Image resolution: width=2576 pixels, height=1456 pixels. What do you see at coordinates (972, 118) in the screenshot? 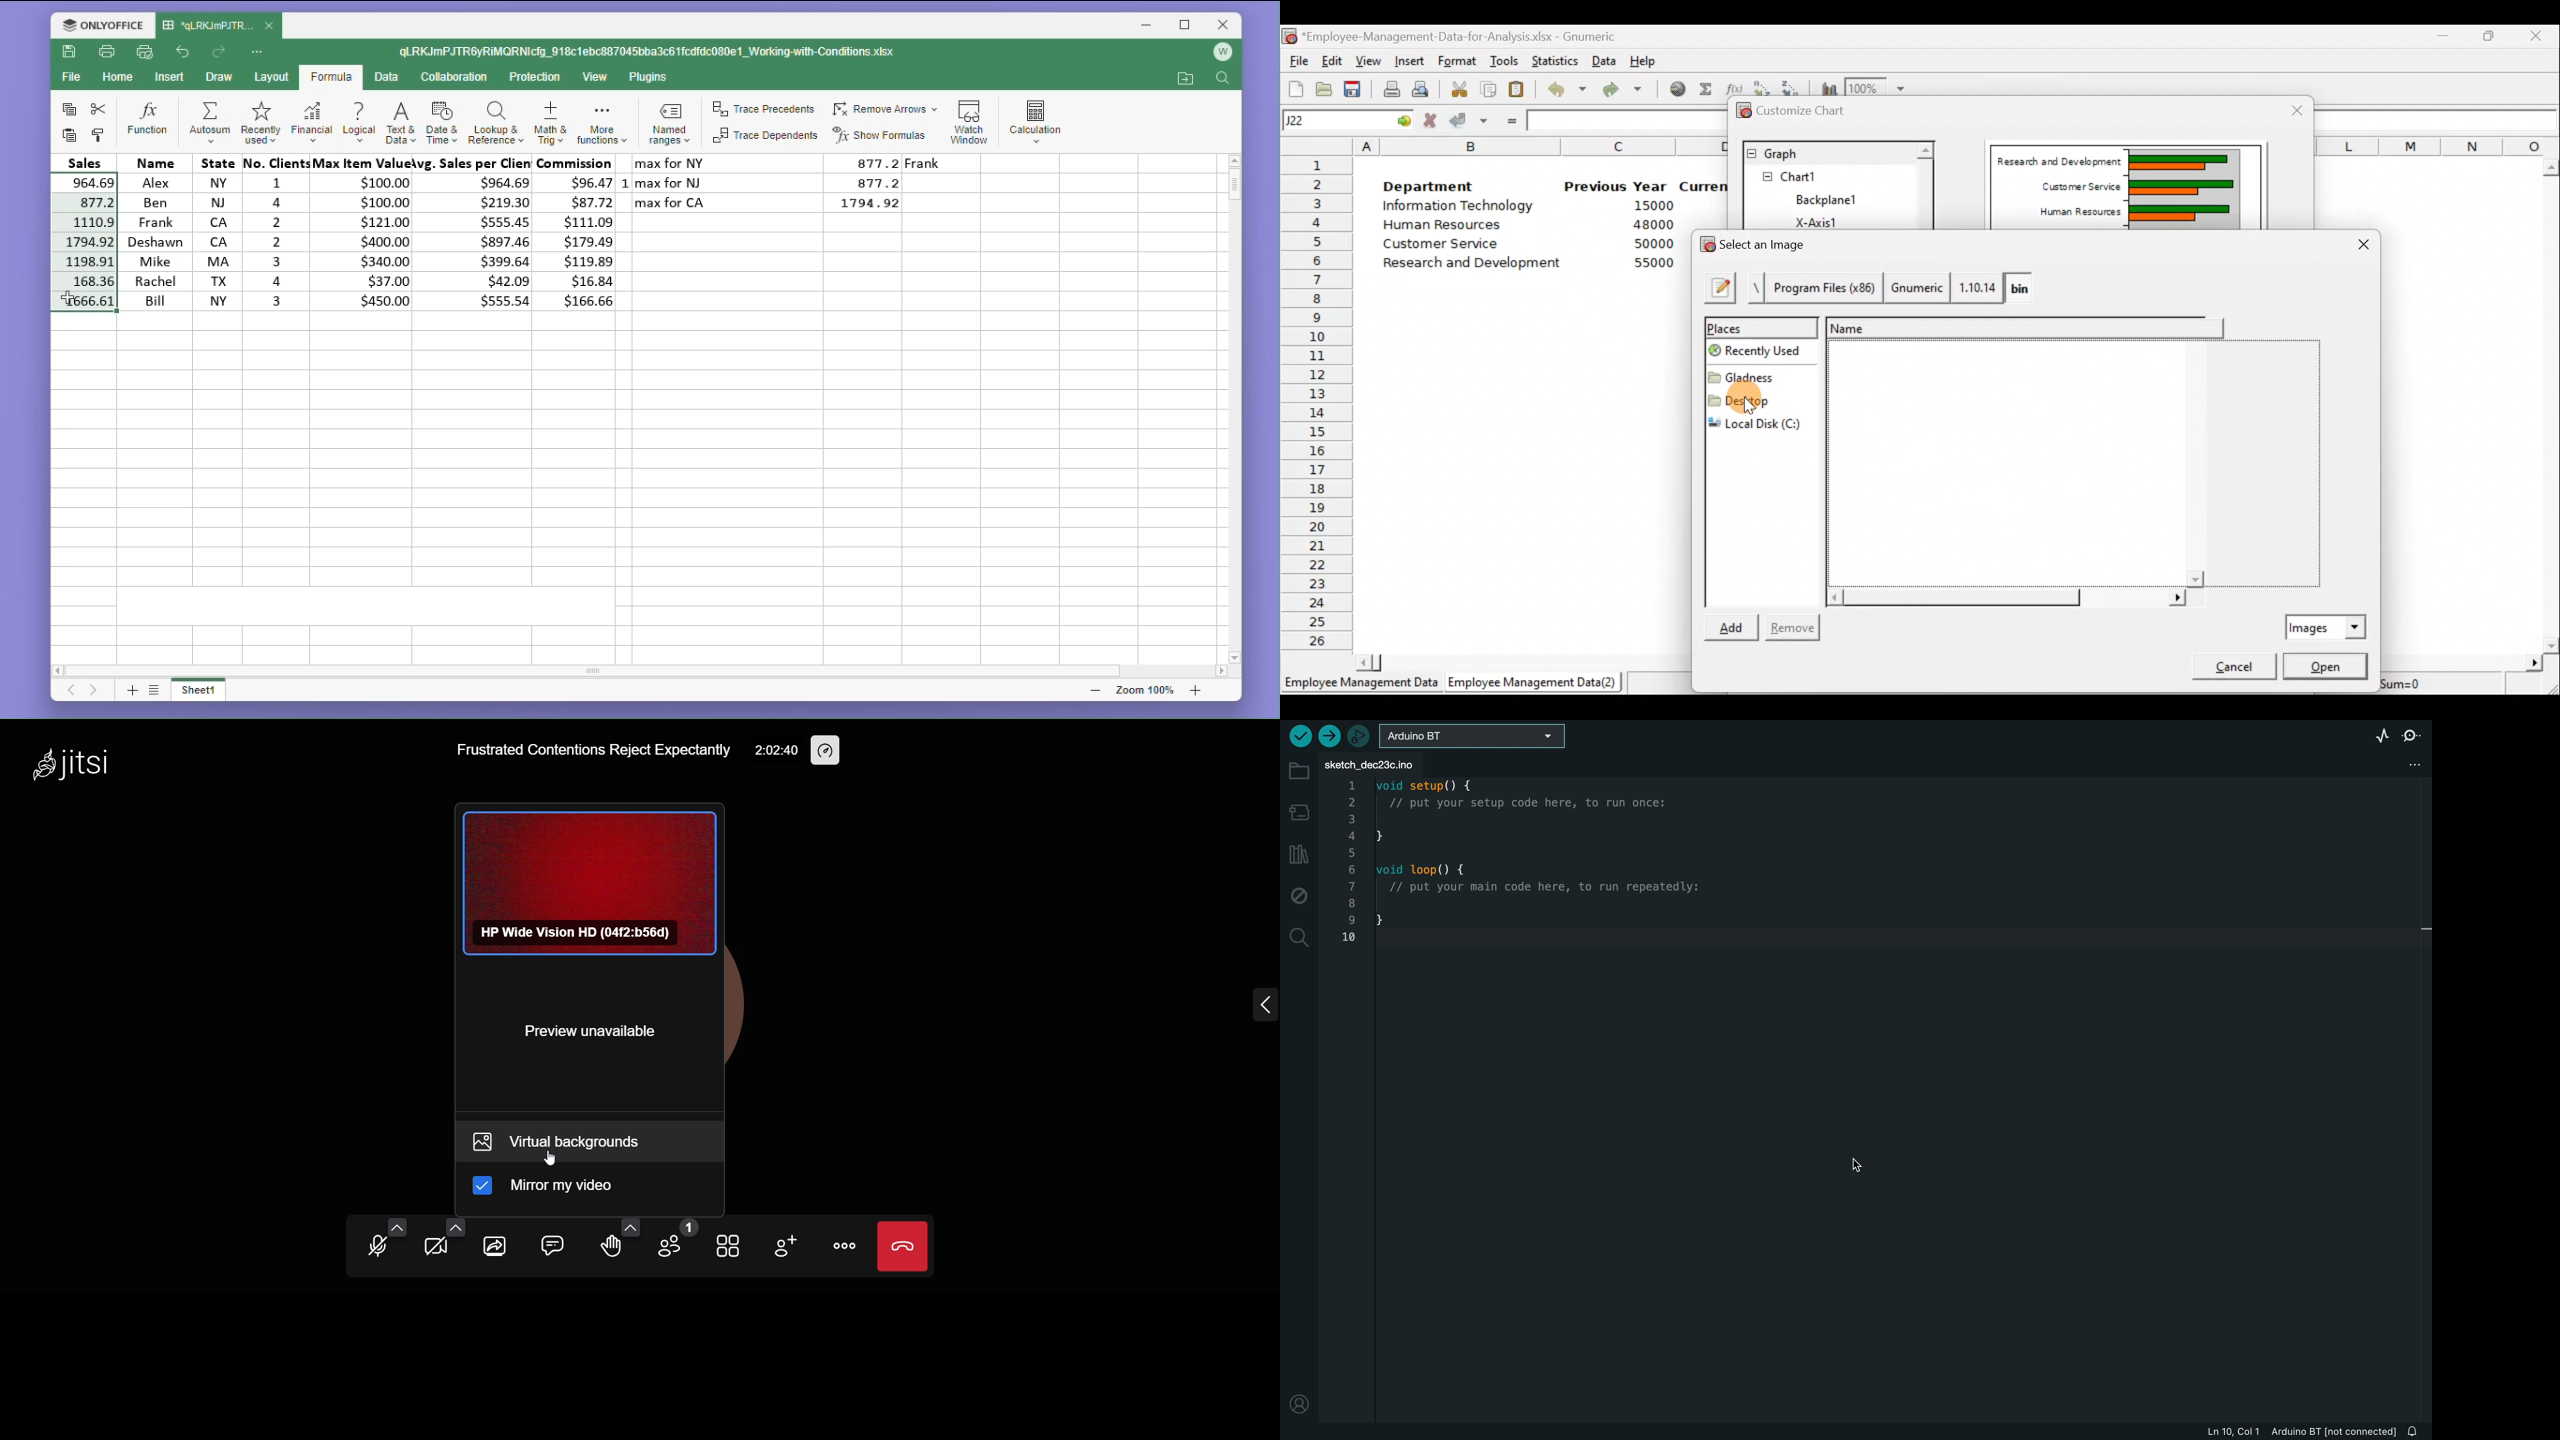
I see `watch window` at bounding box center [972, 118].